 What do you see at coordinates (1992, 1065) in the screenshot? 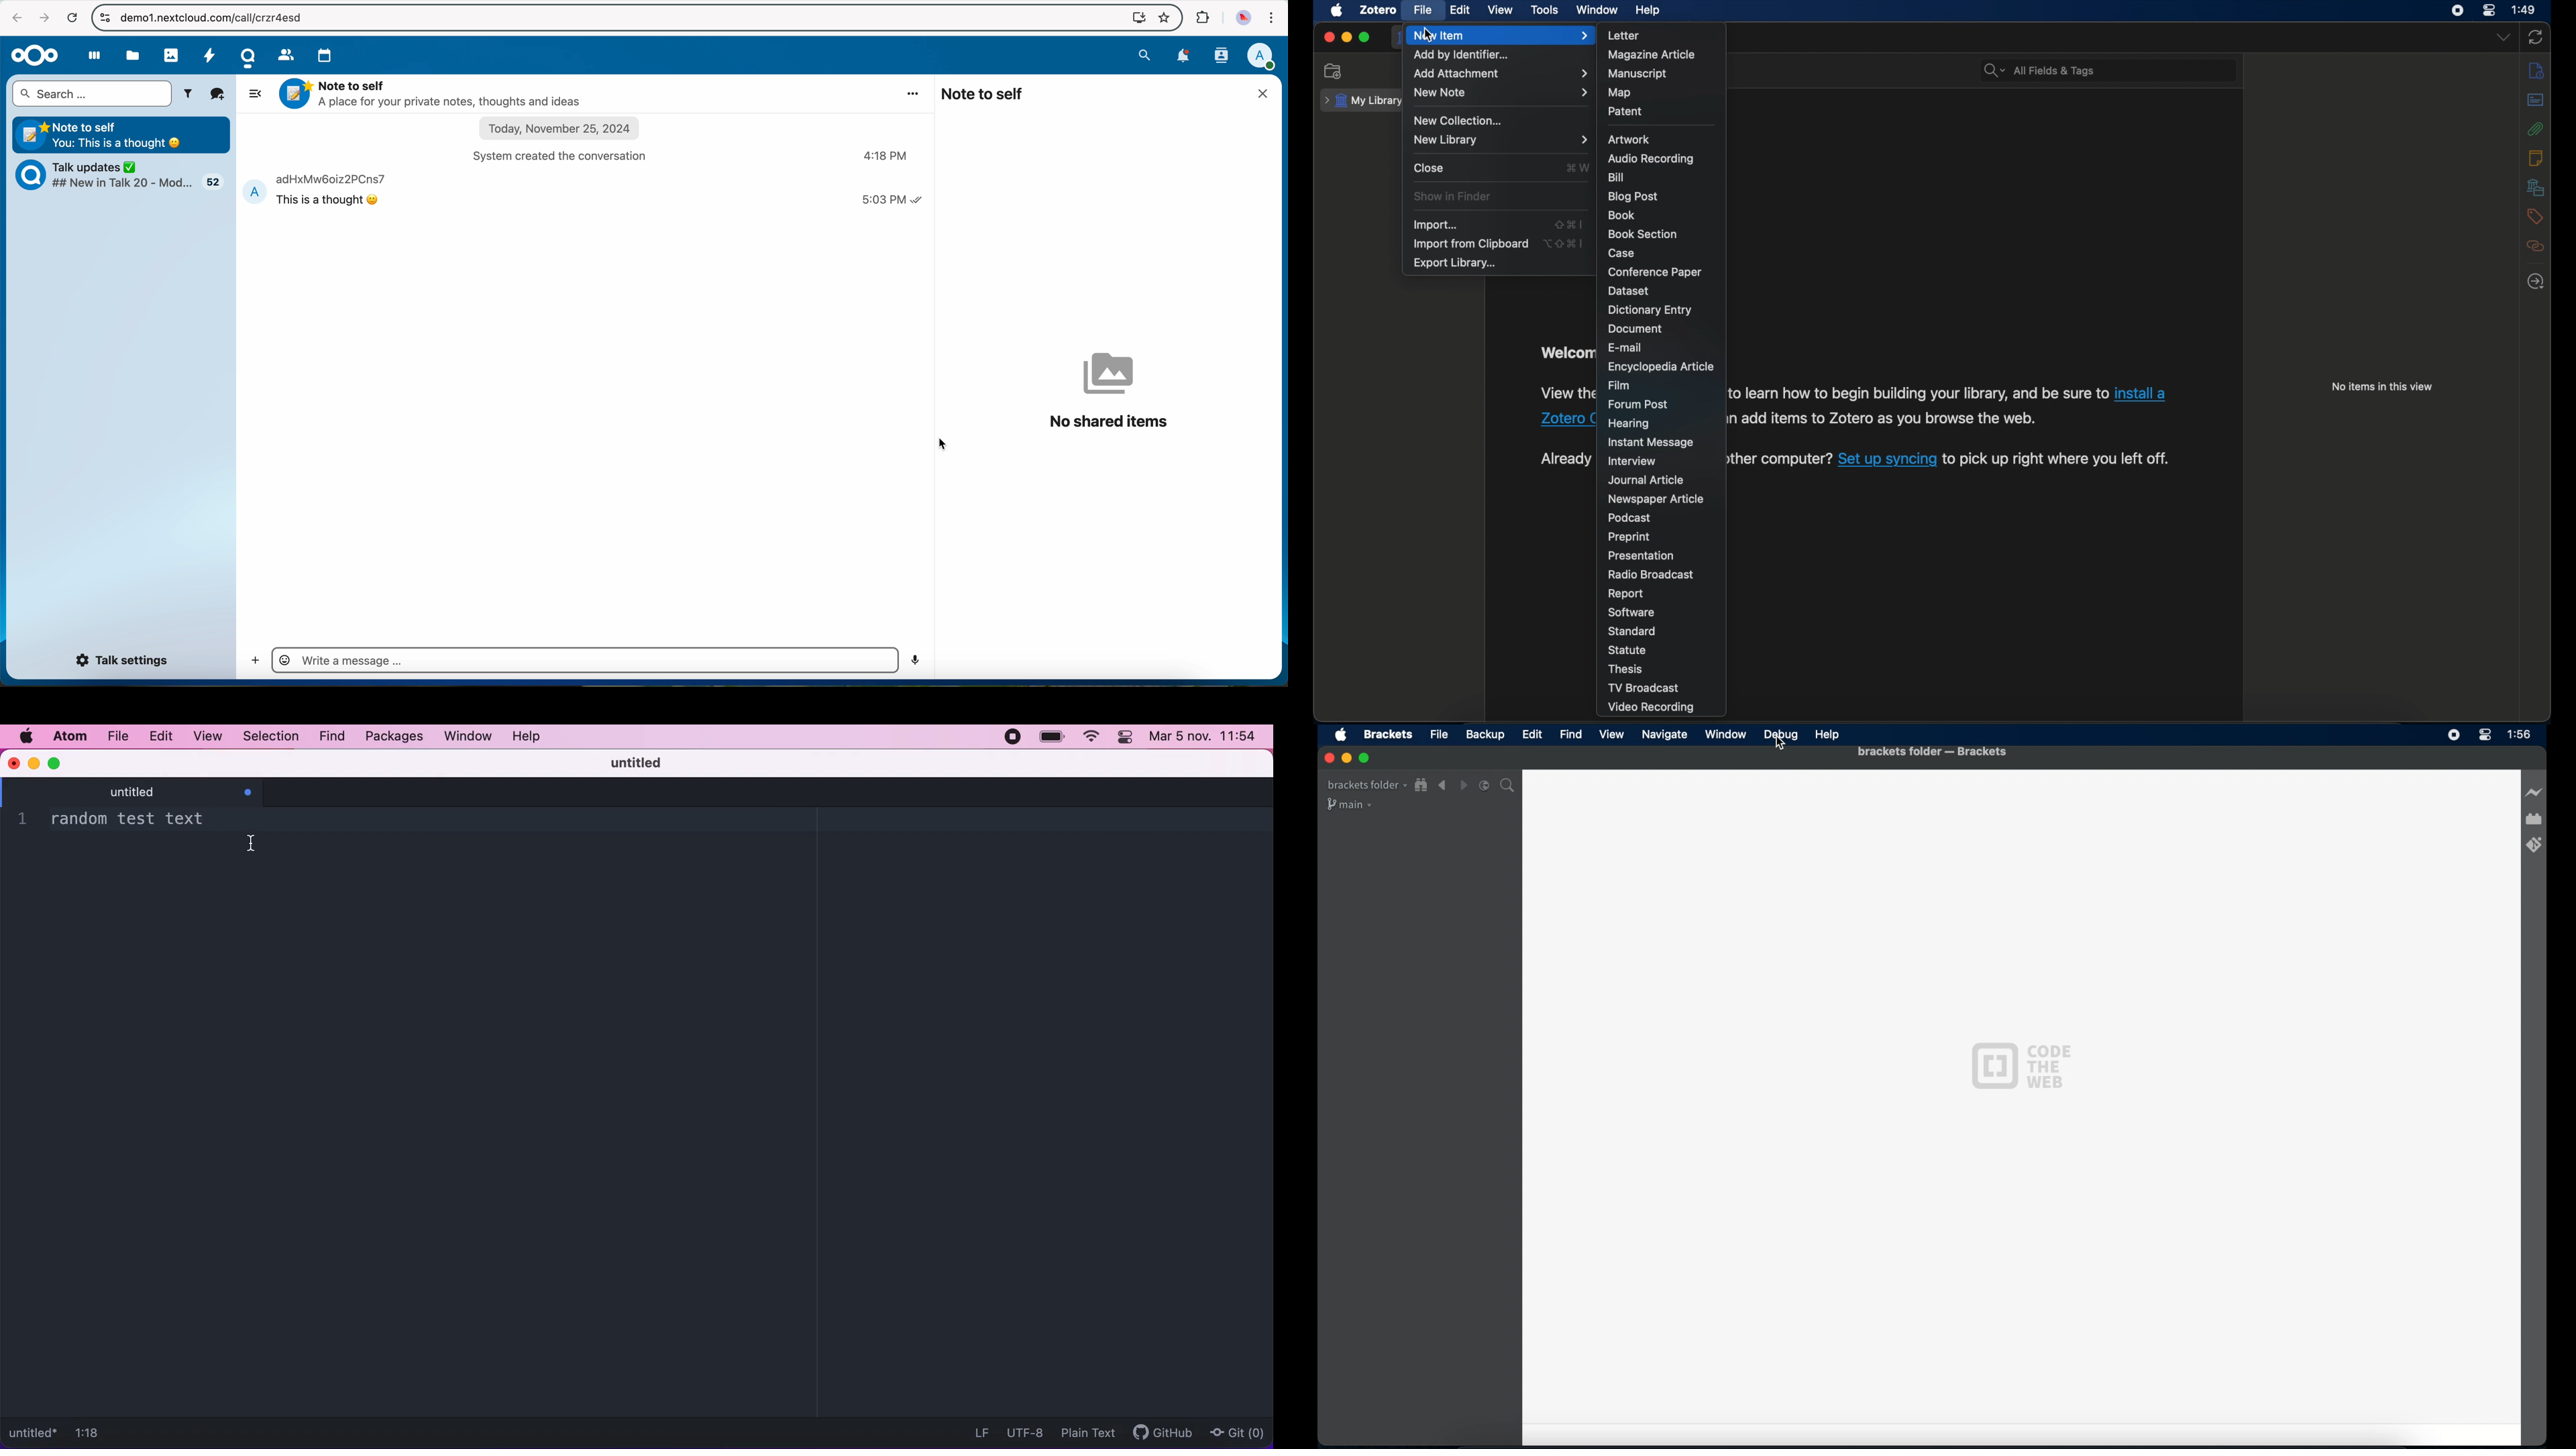
I see `Brackets logo` at bounding box center [1992, 1065].